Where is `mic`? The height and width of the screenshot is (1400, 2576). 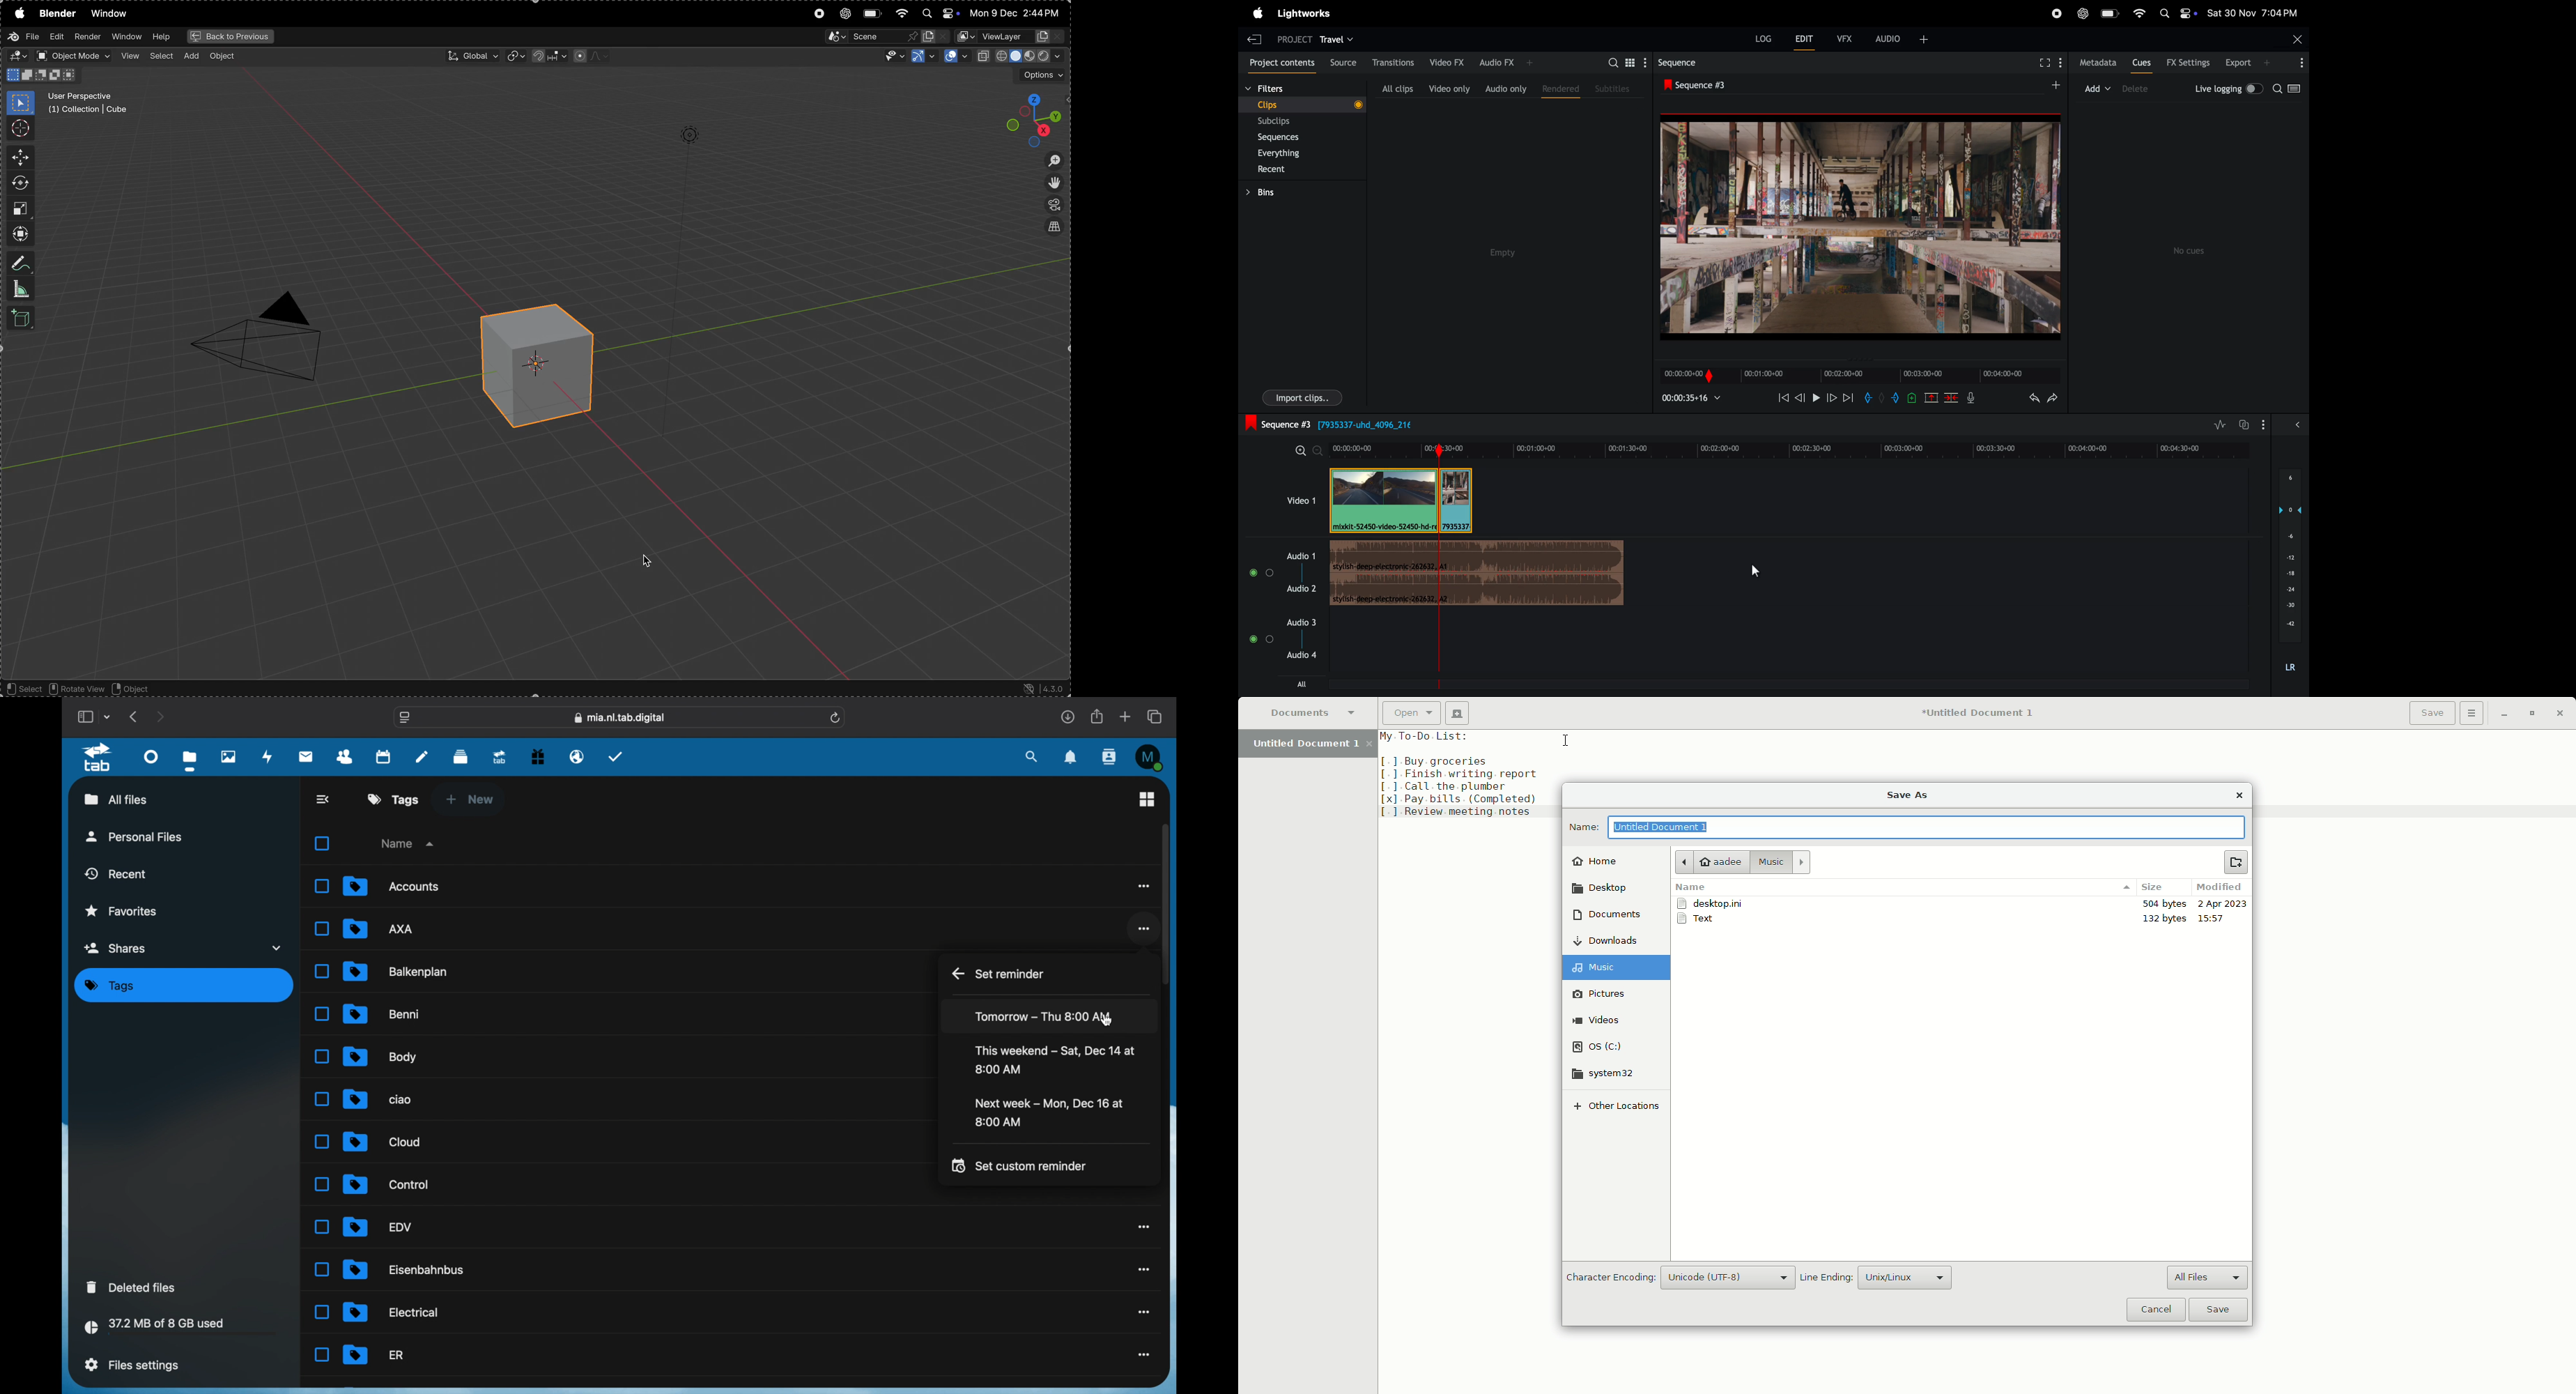
mic is located at coordinates (1970, 399).